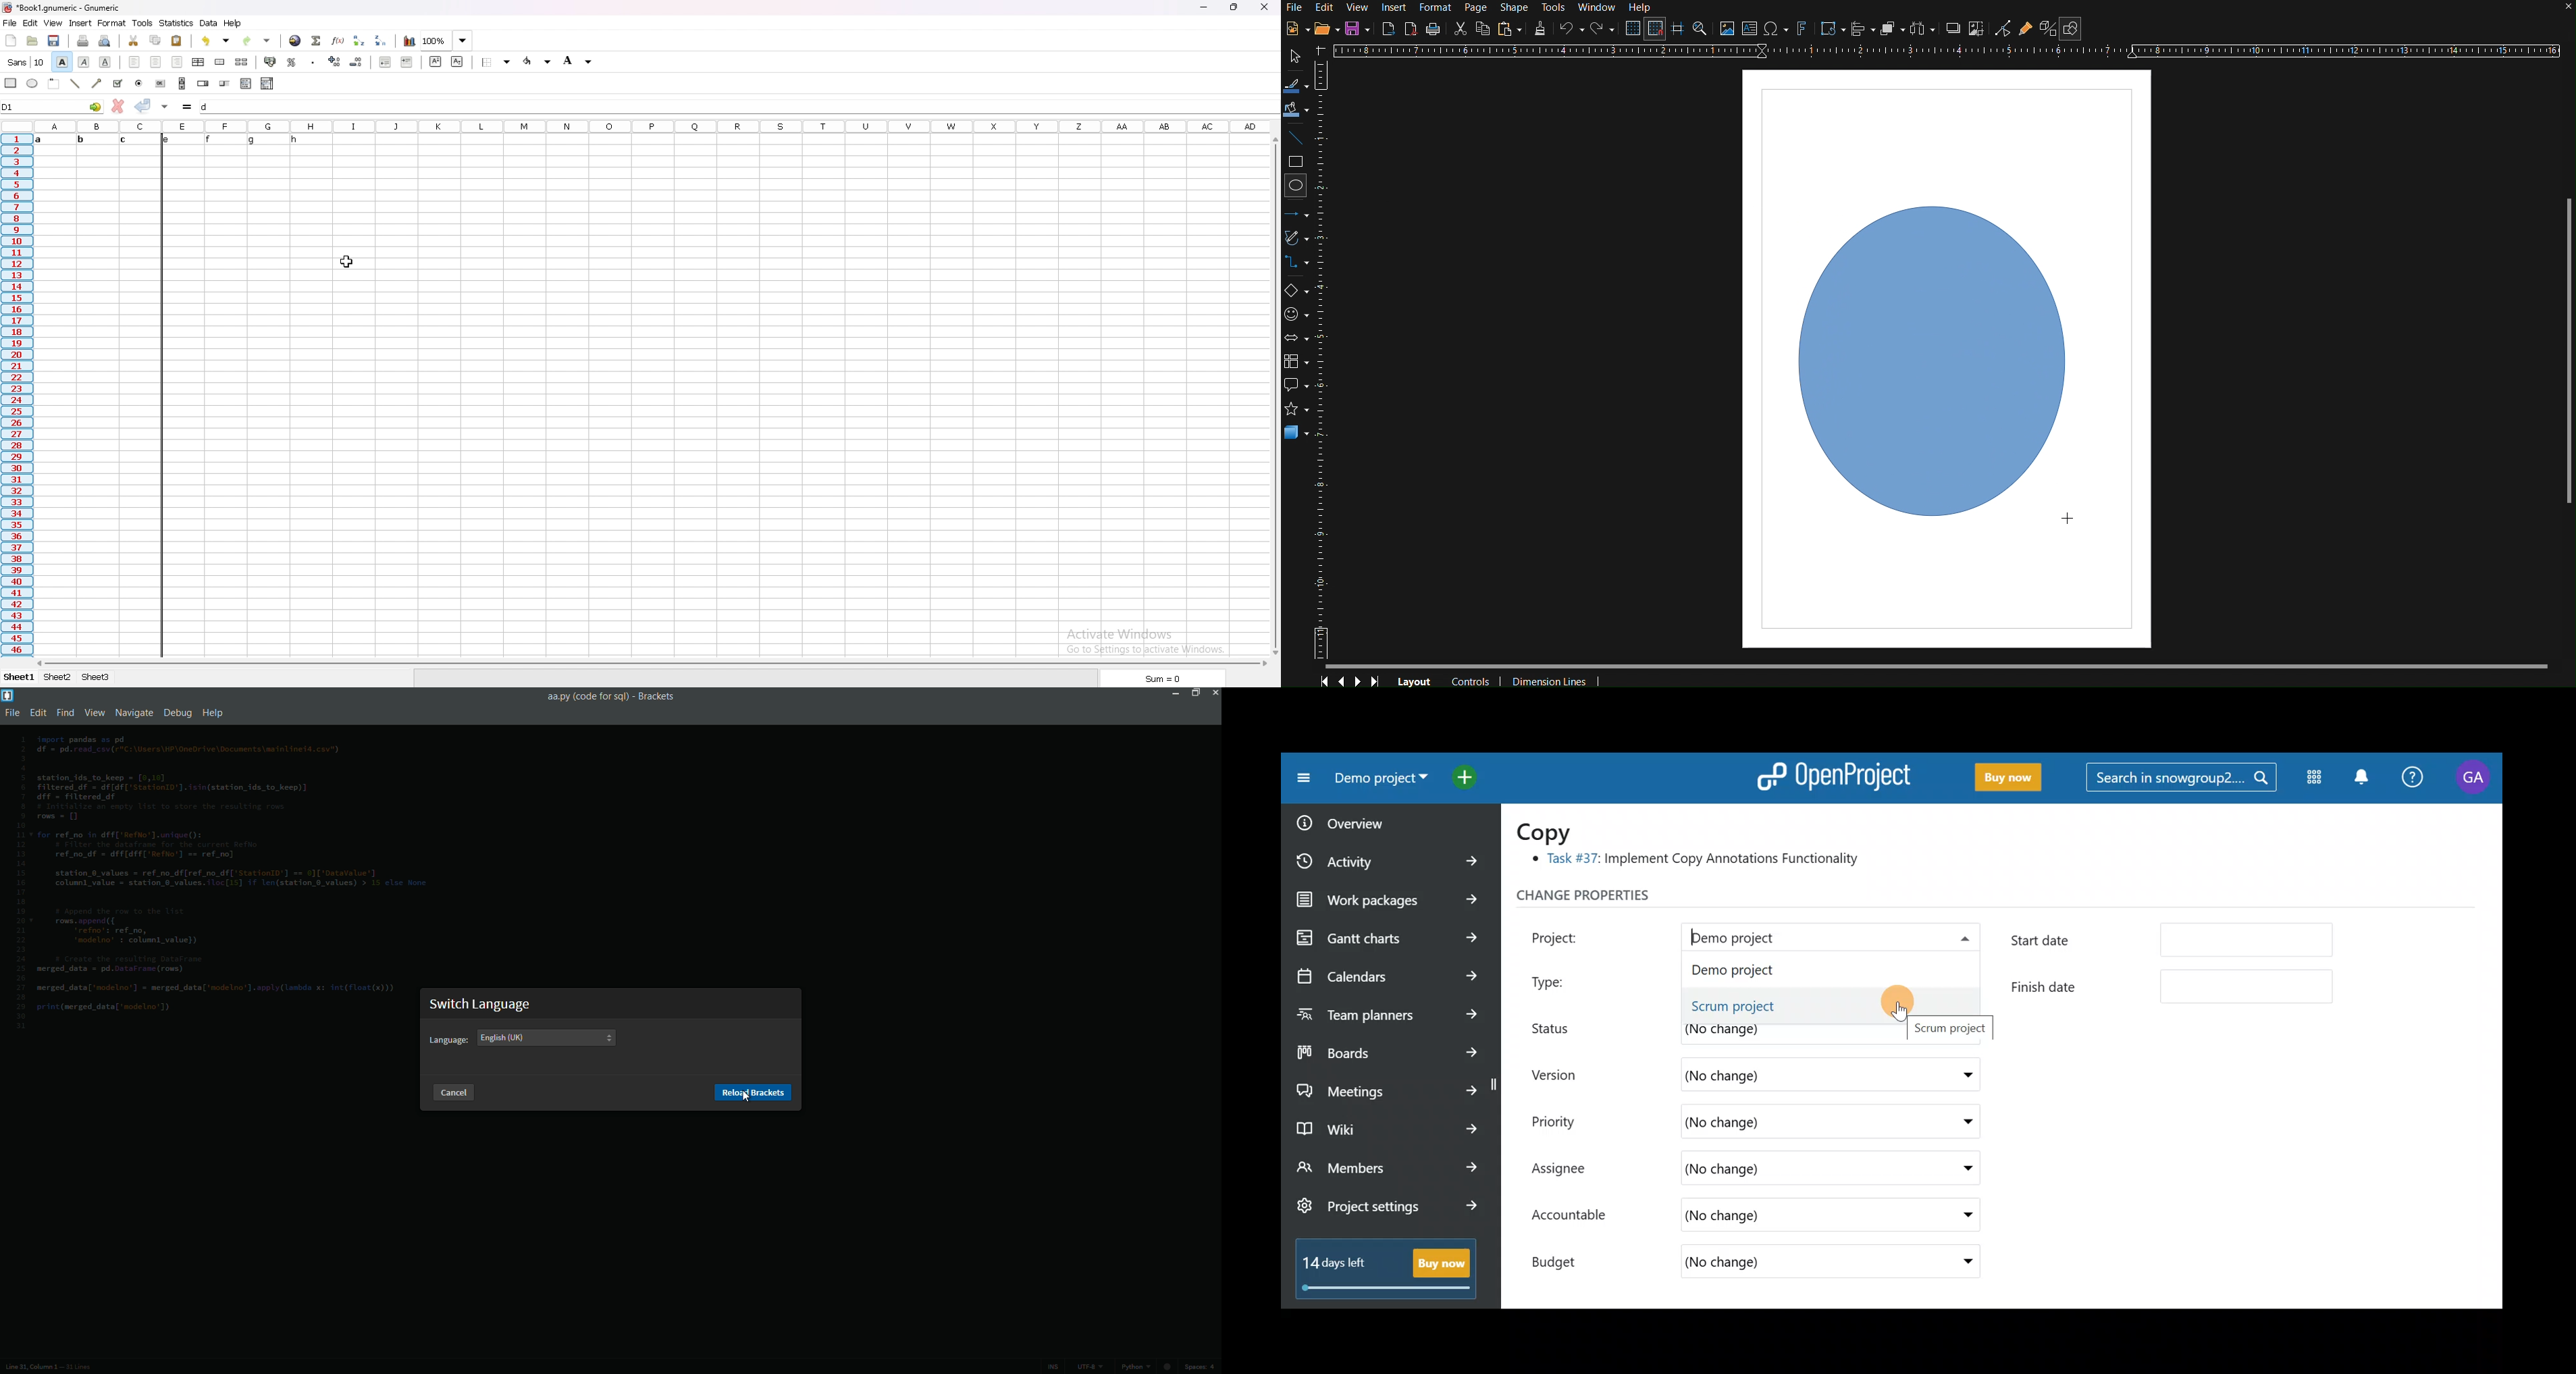 The image size is (2576, 1400). What do you see at coordinates (2070, 29) in the screenshot?
I see `Show Draw Functions` at bounding box center [2070, 29].